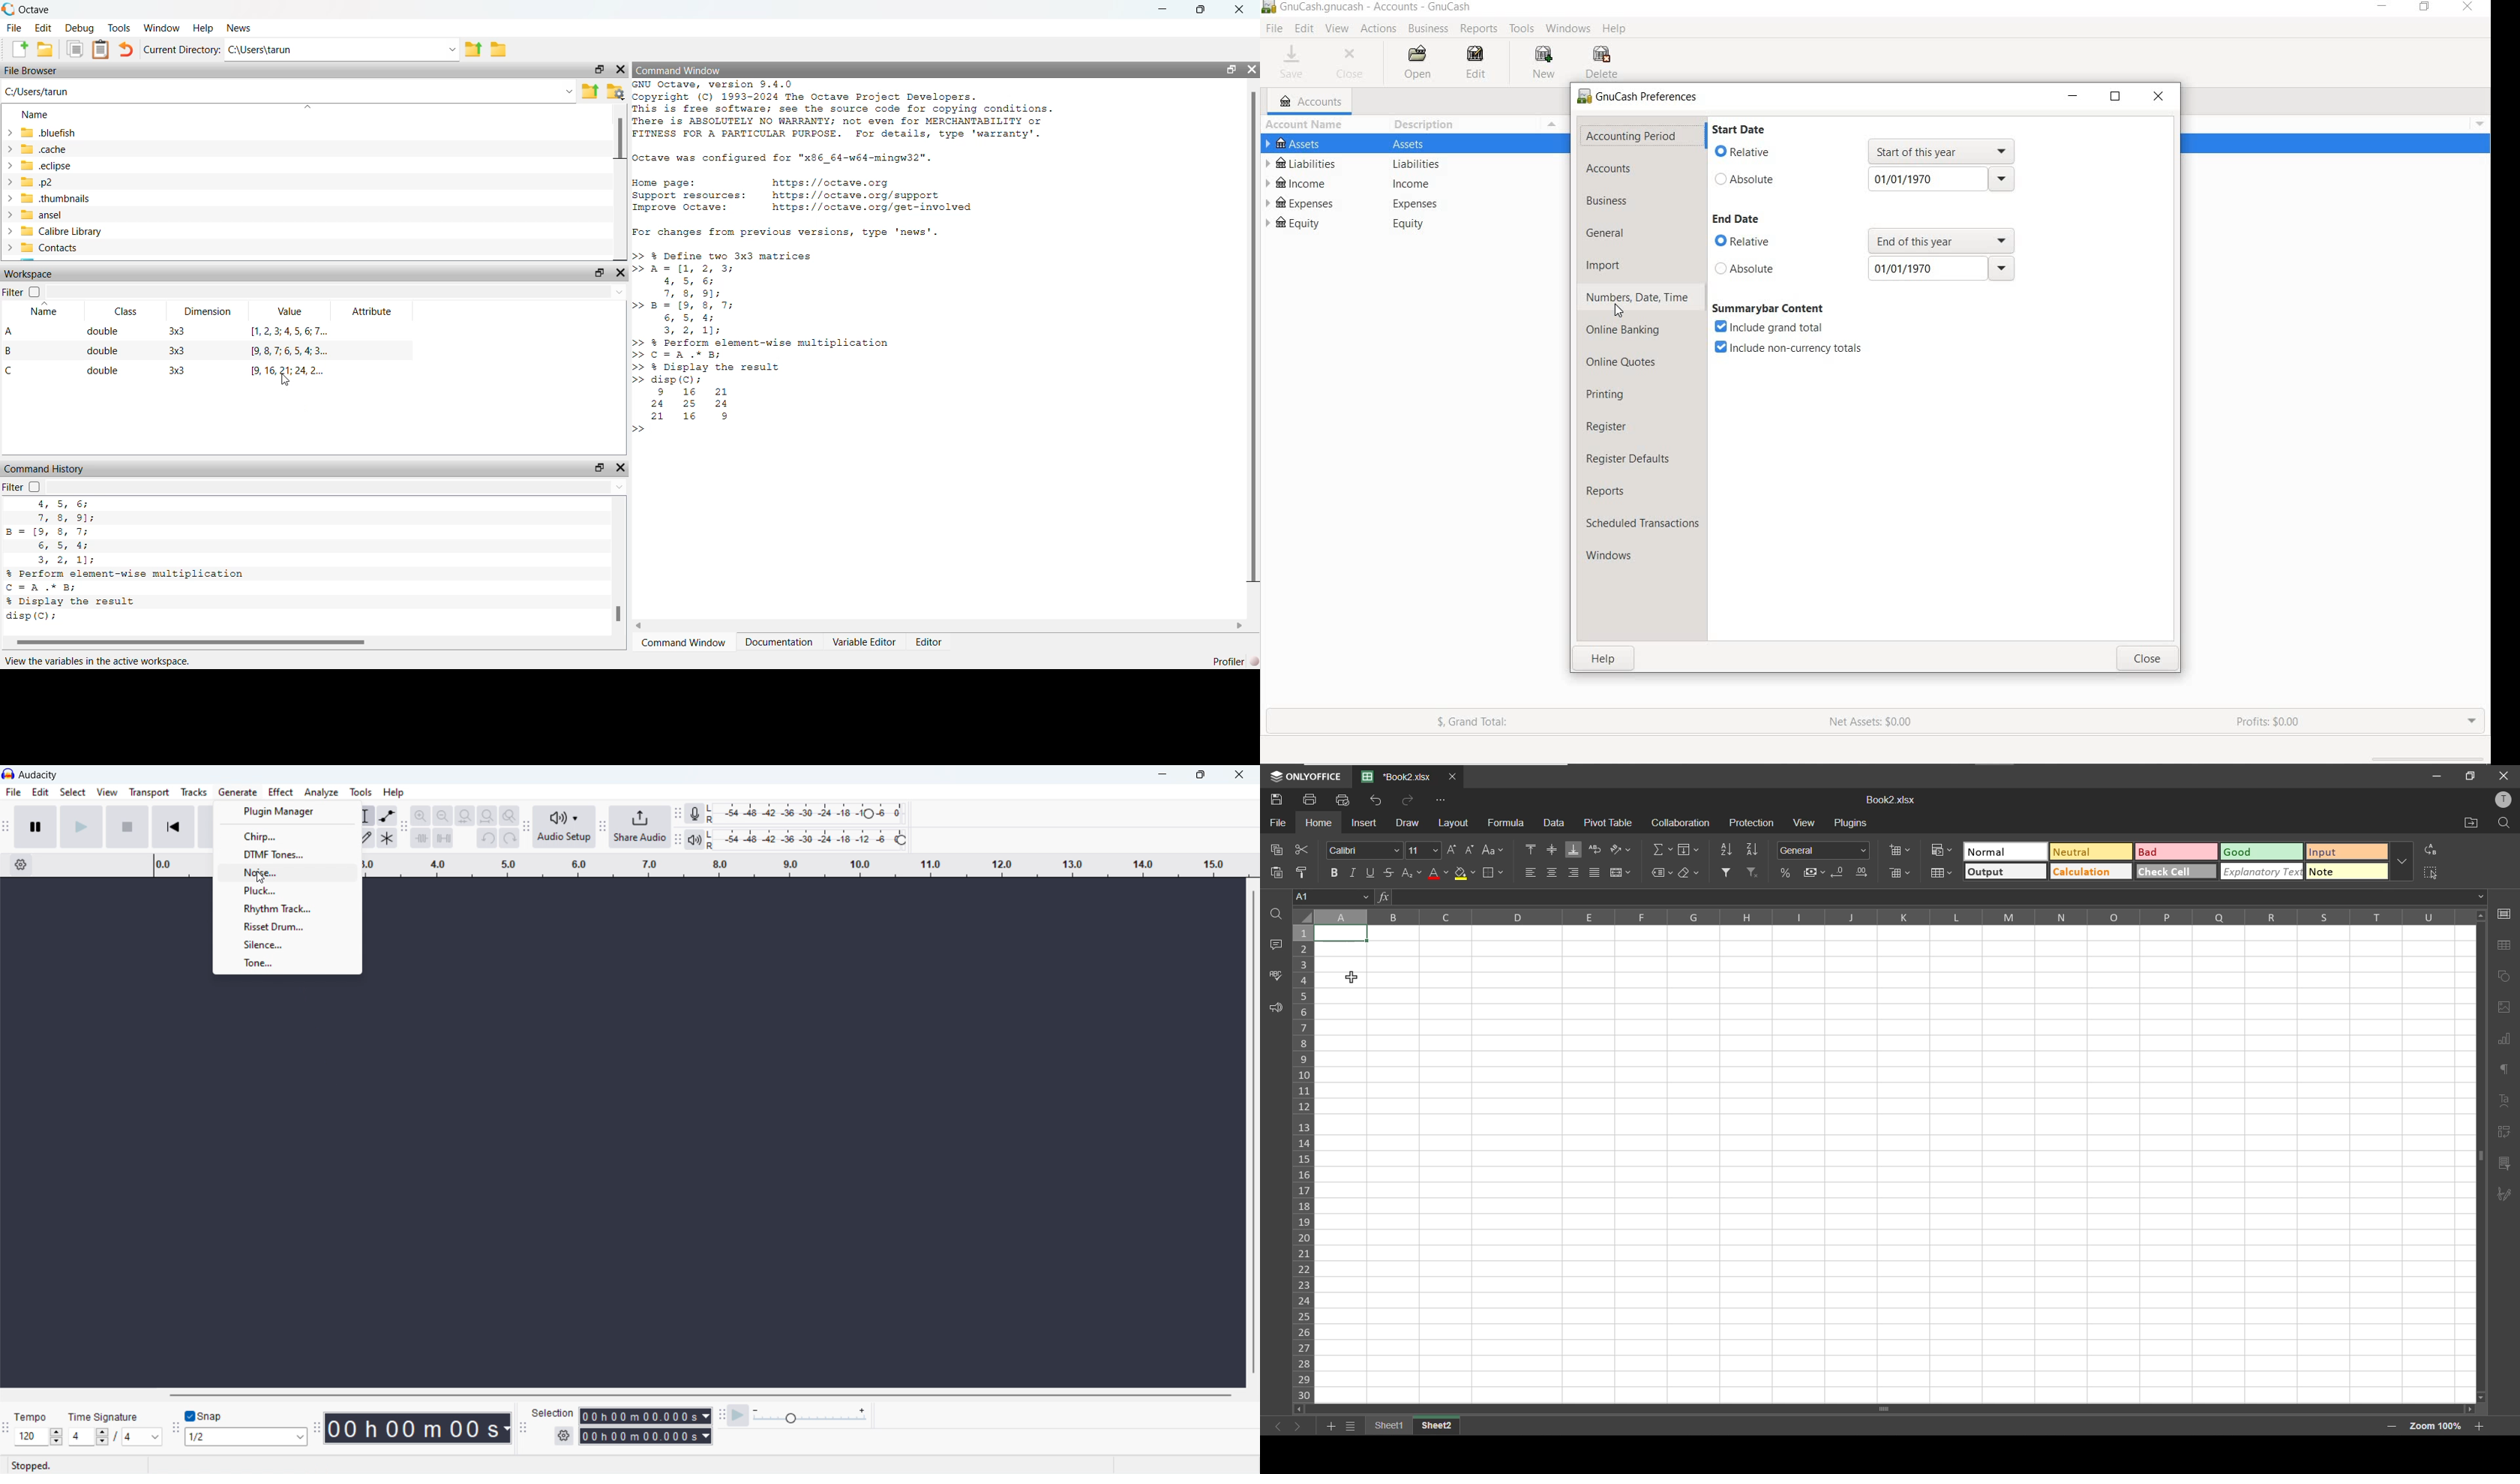 Image resolution: width=2520 pixels, height=1484 pixels. I want to click on Parent Directory, so click(591, 93).